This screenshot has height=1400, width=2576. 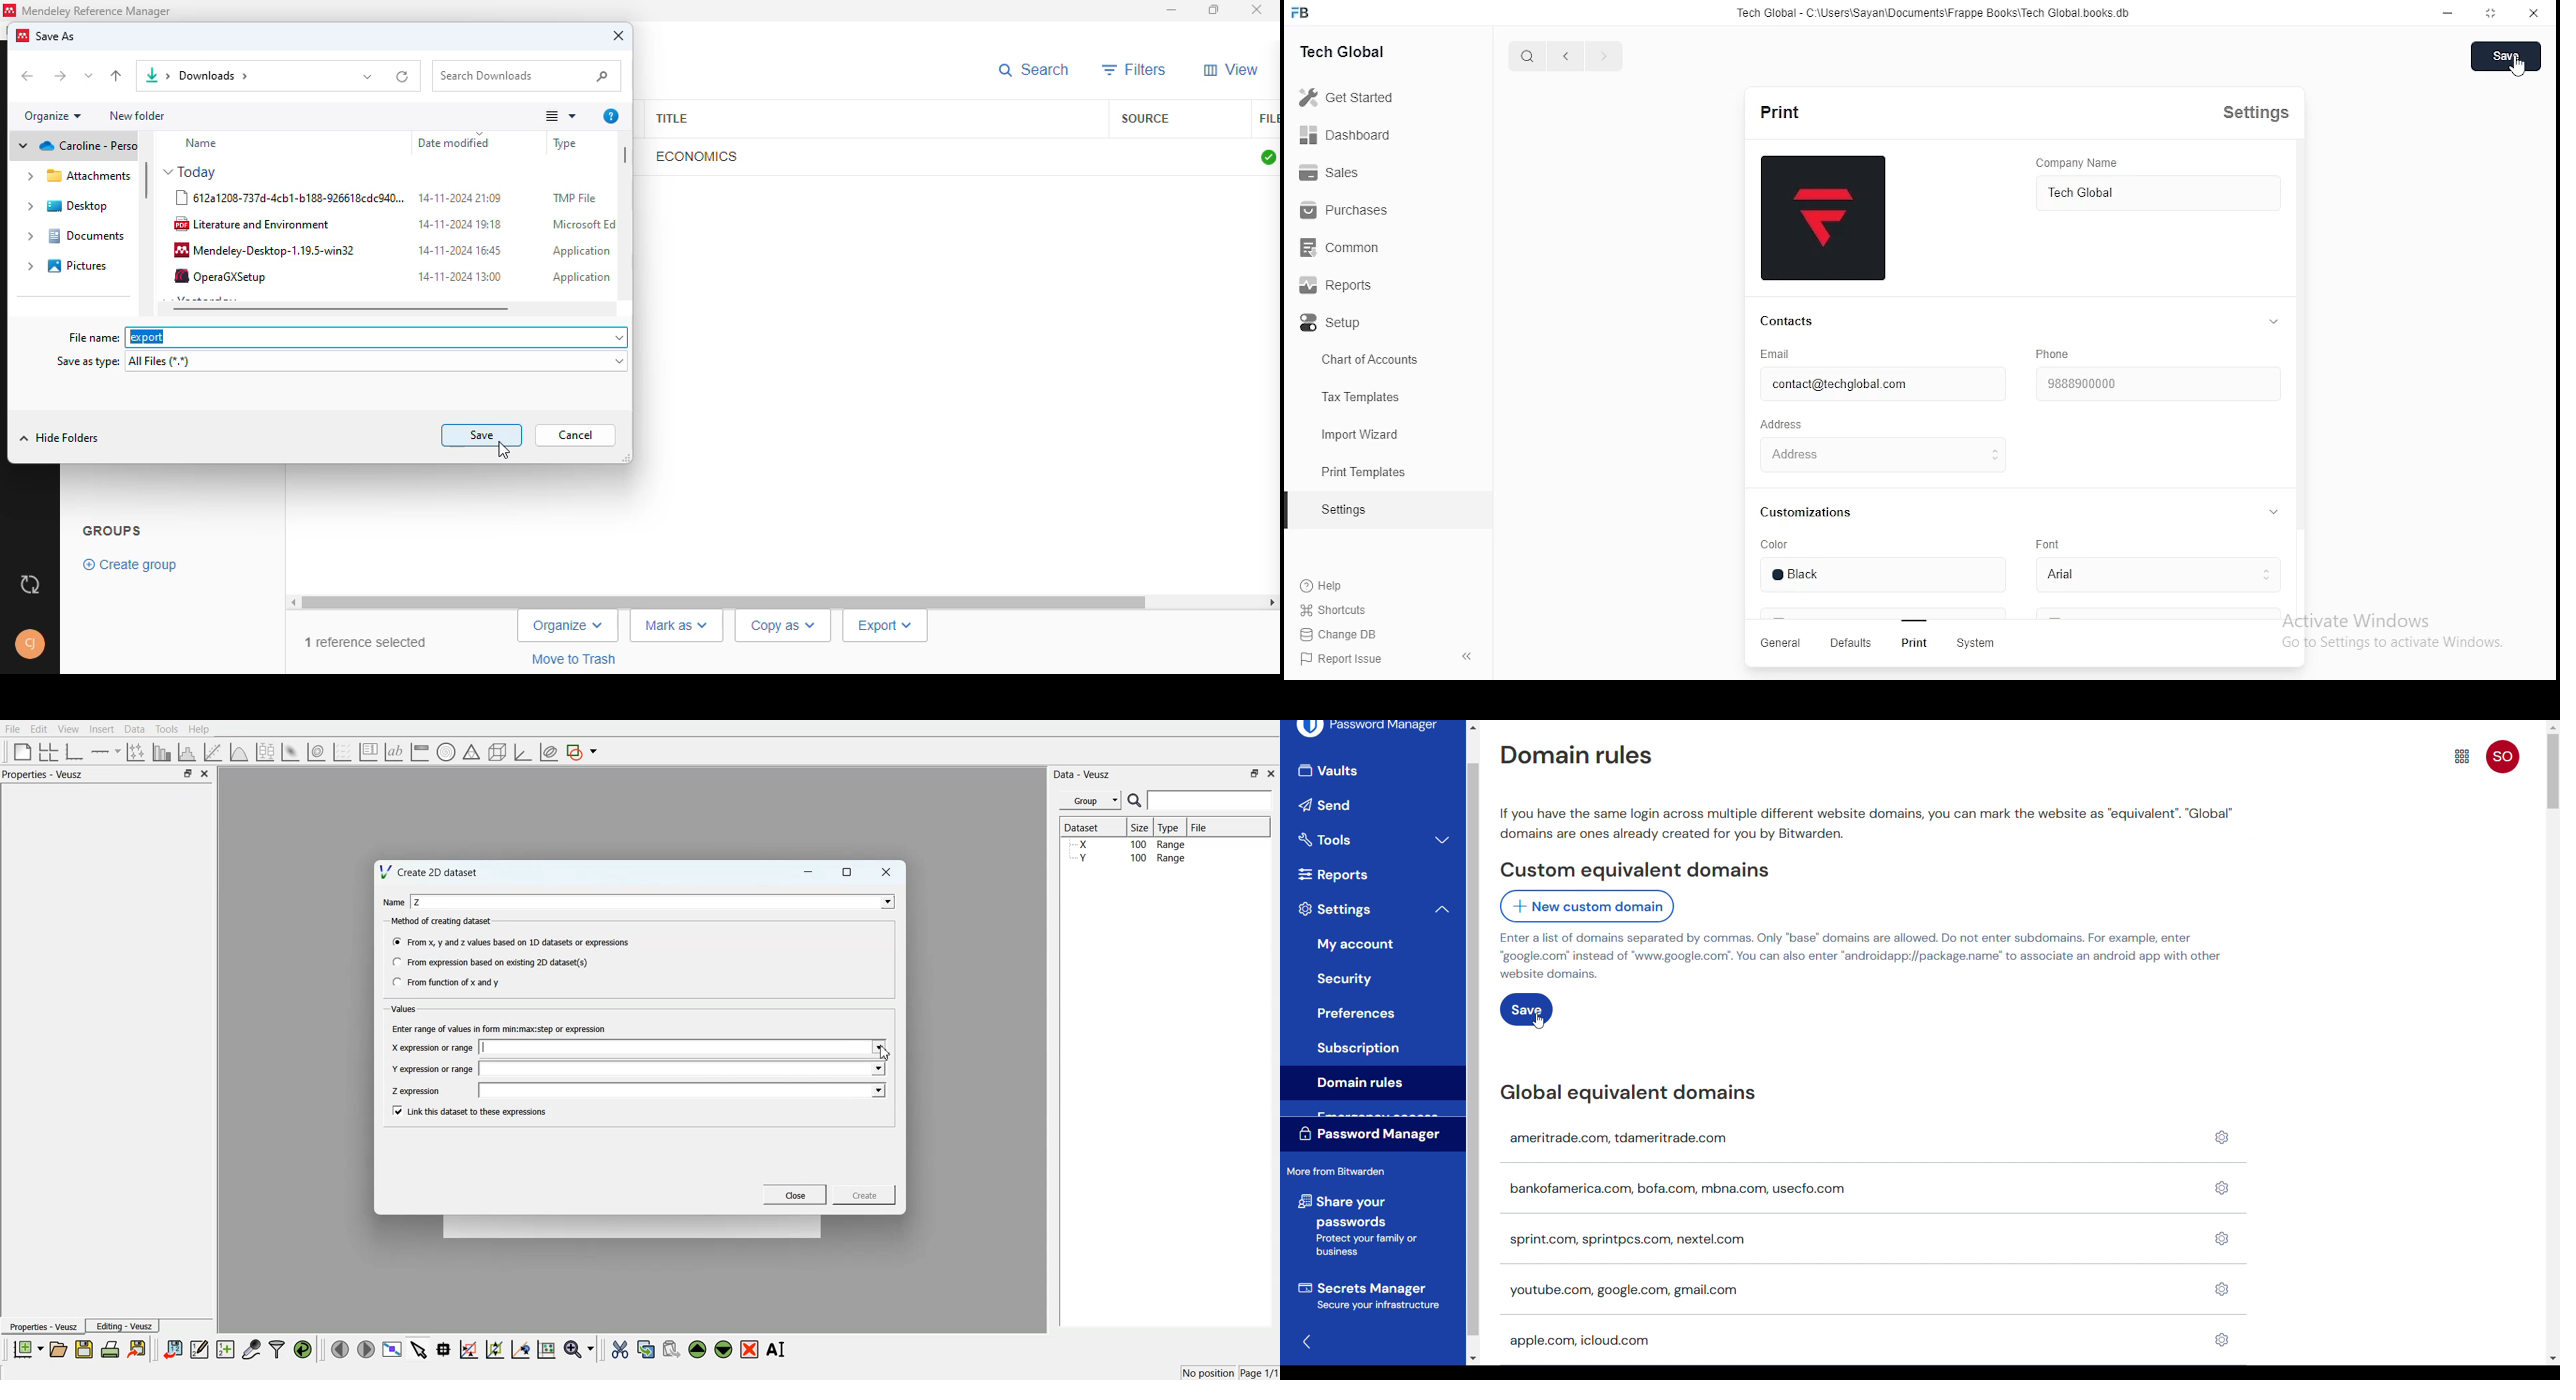 What do you see at coordinates (1349, 978) in the screenshot?
I see `Security ` at bounding box center [1349, 978].